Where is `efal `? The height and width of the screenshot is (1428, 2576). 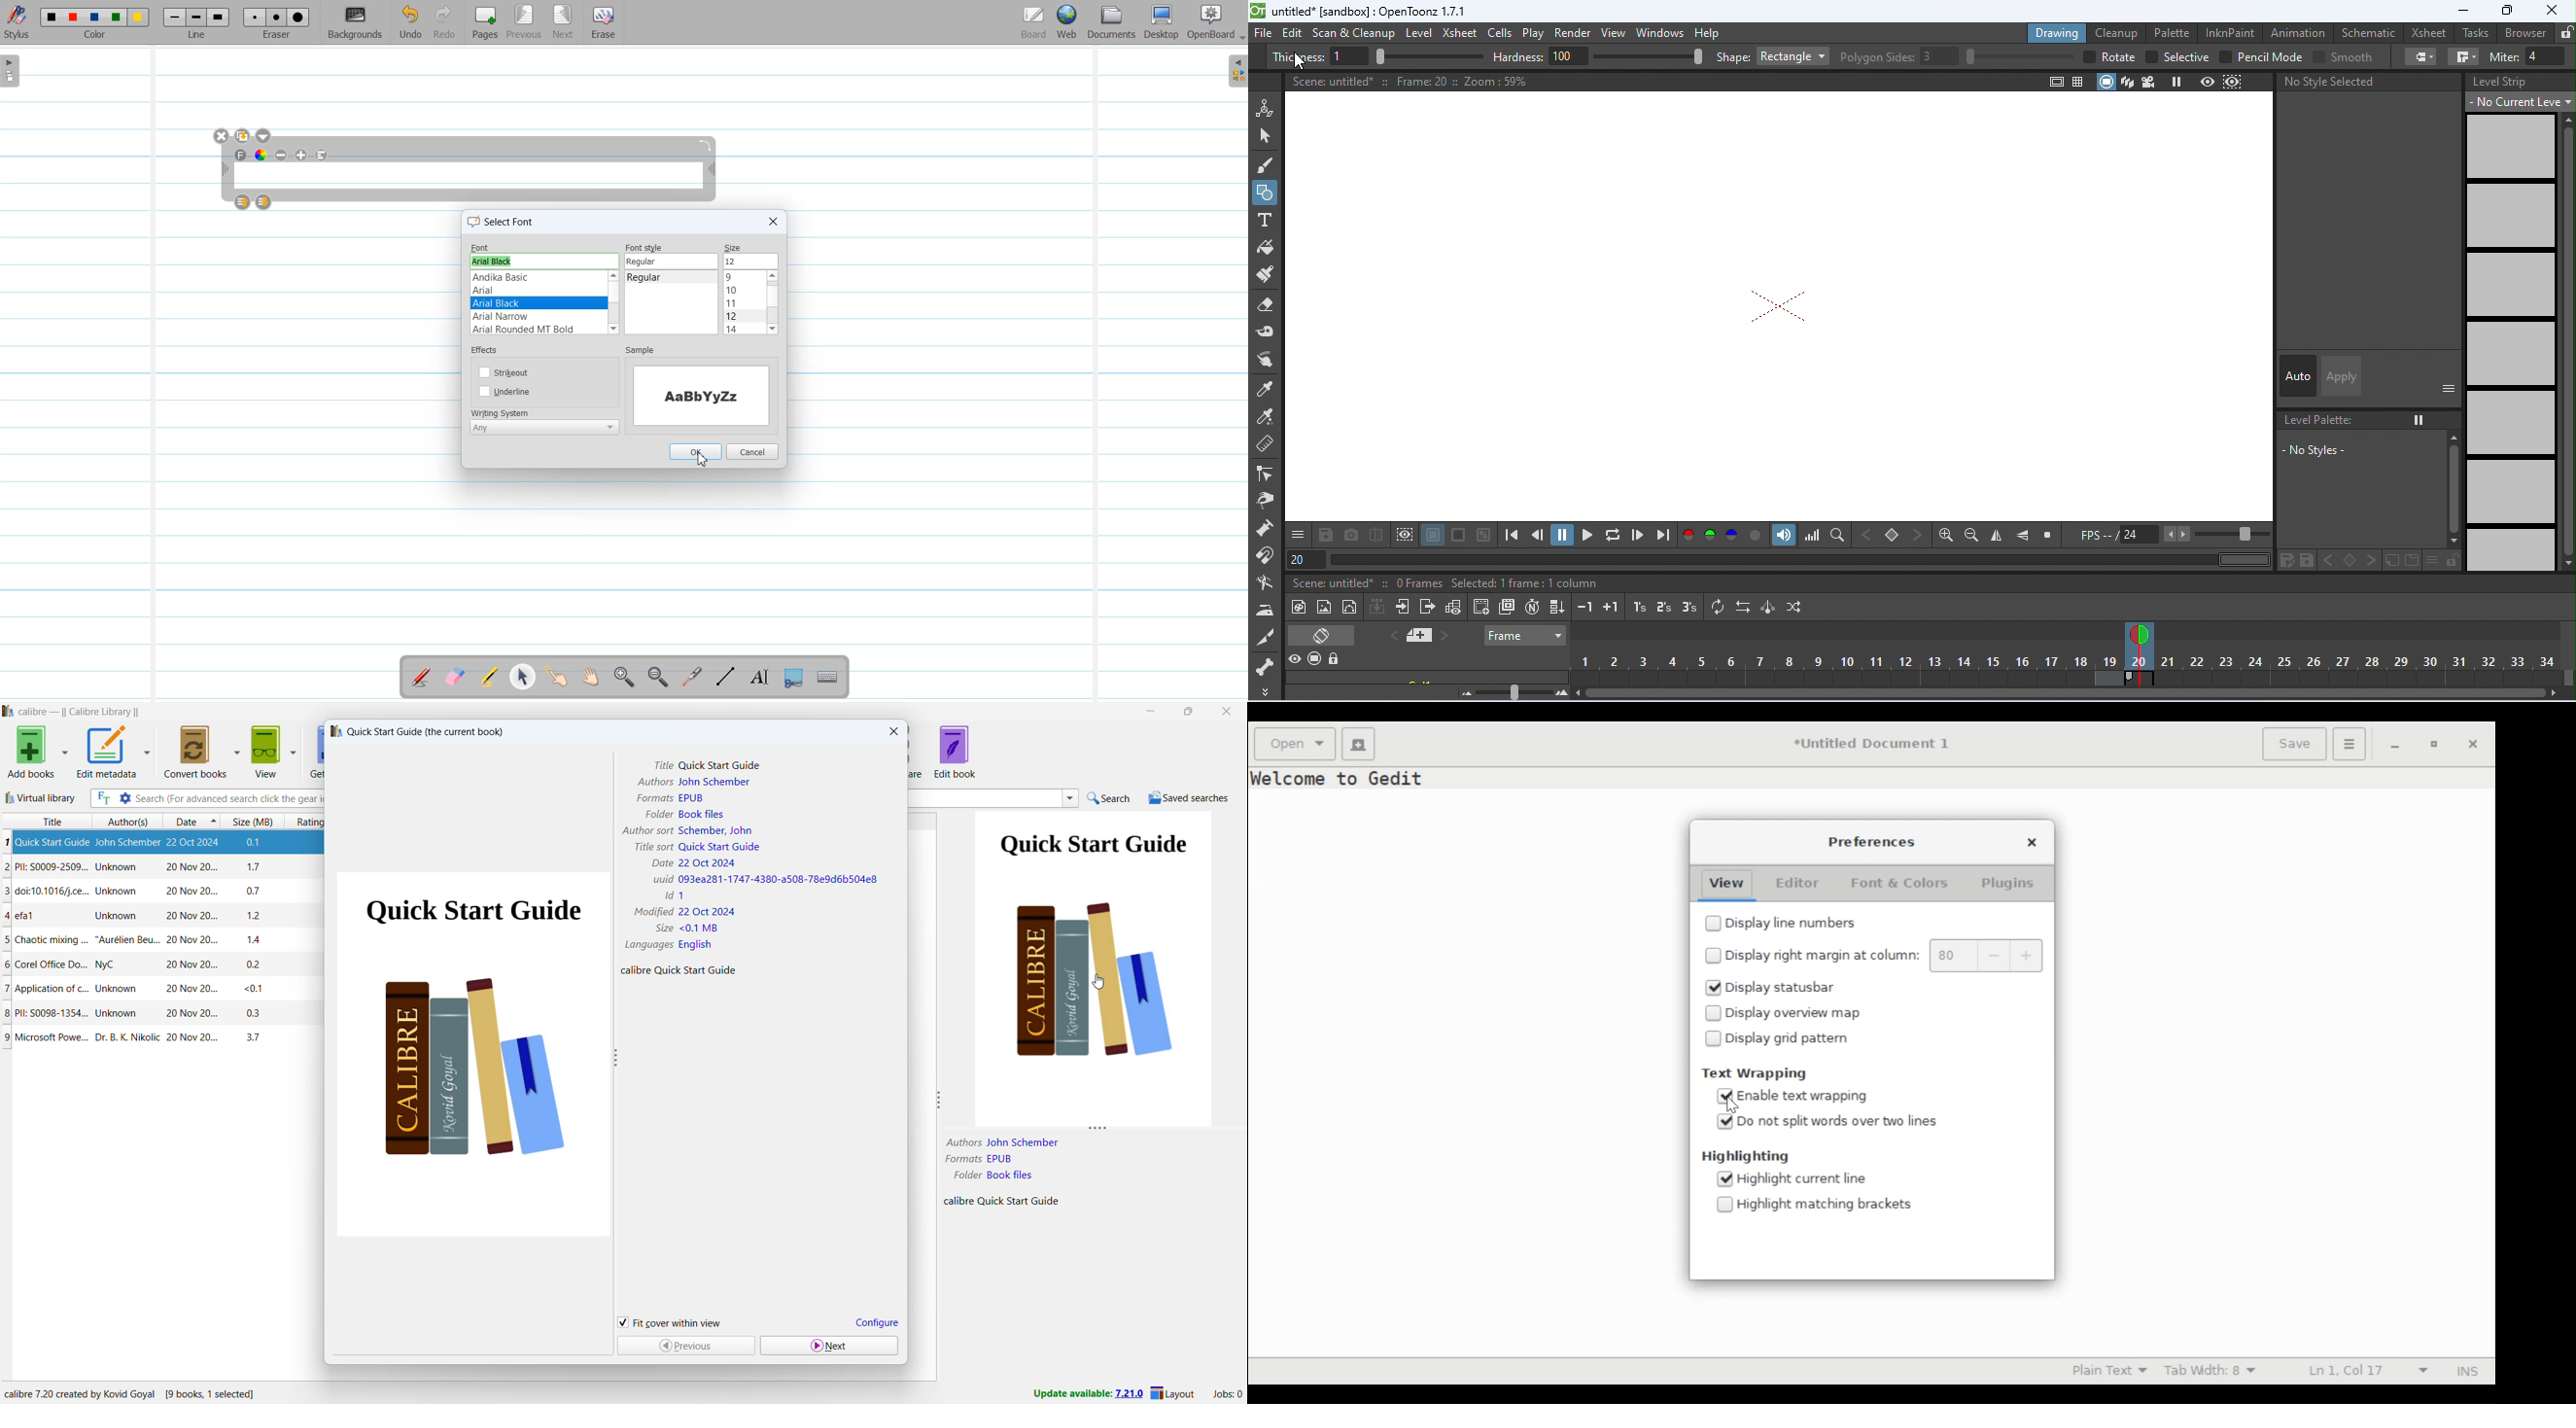
efal  is located at coordinates (31, 916).